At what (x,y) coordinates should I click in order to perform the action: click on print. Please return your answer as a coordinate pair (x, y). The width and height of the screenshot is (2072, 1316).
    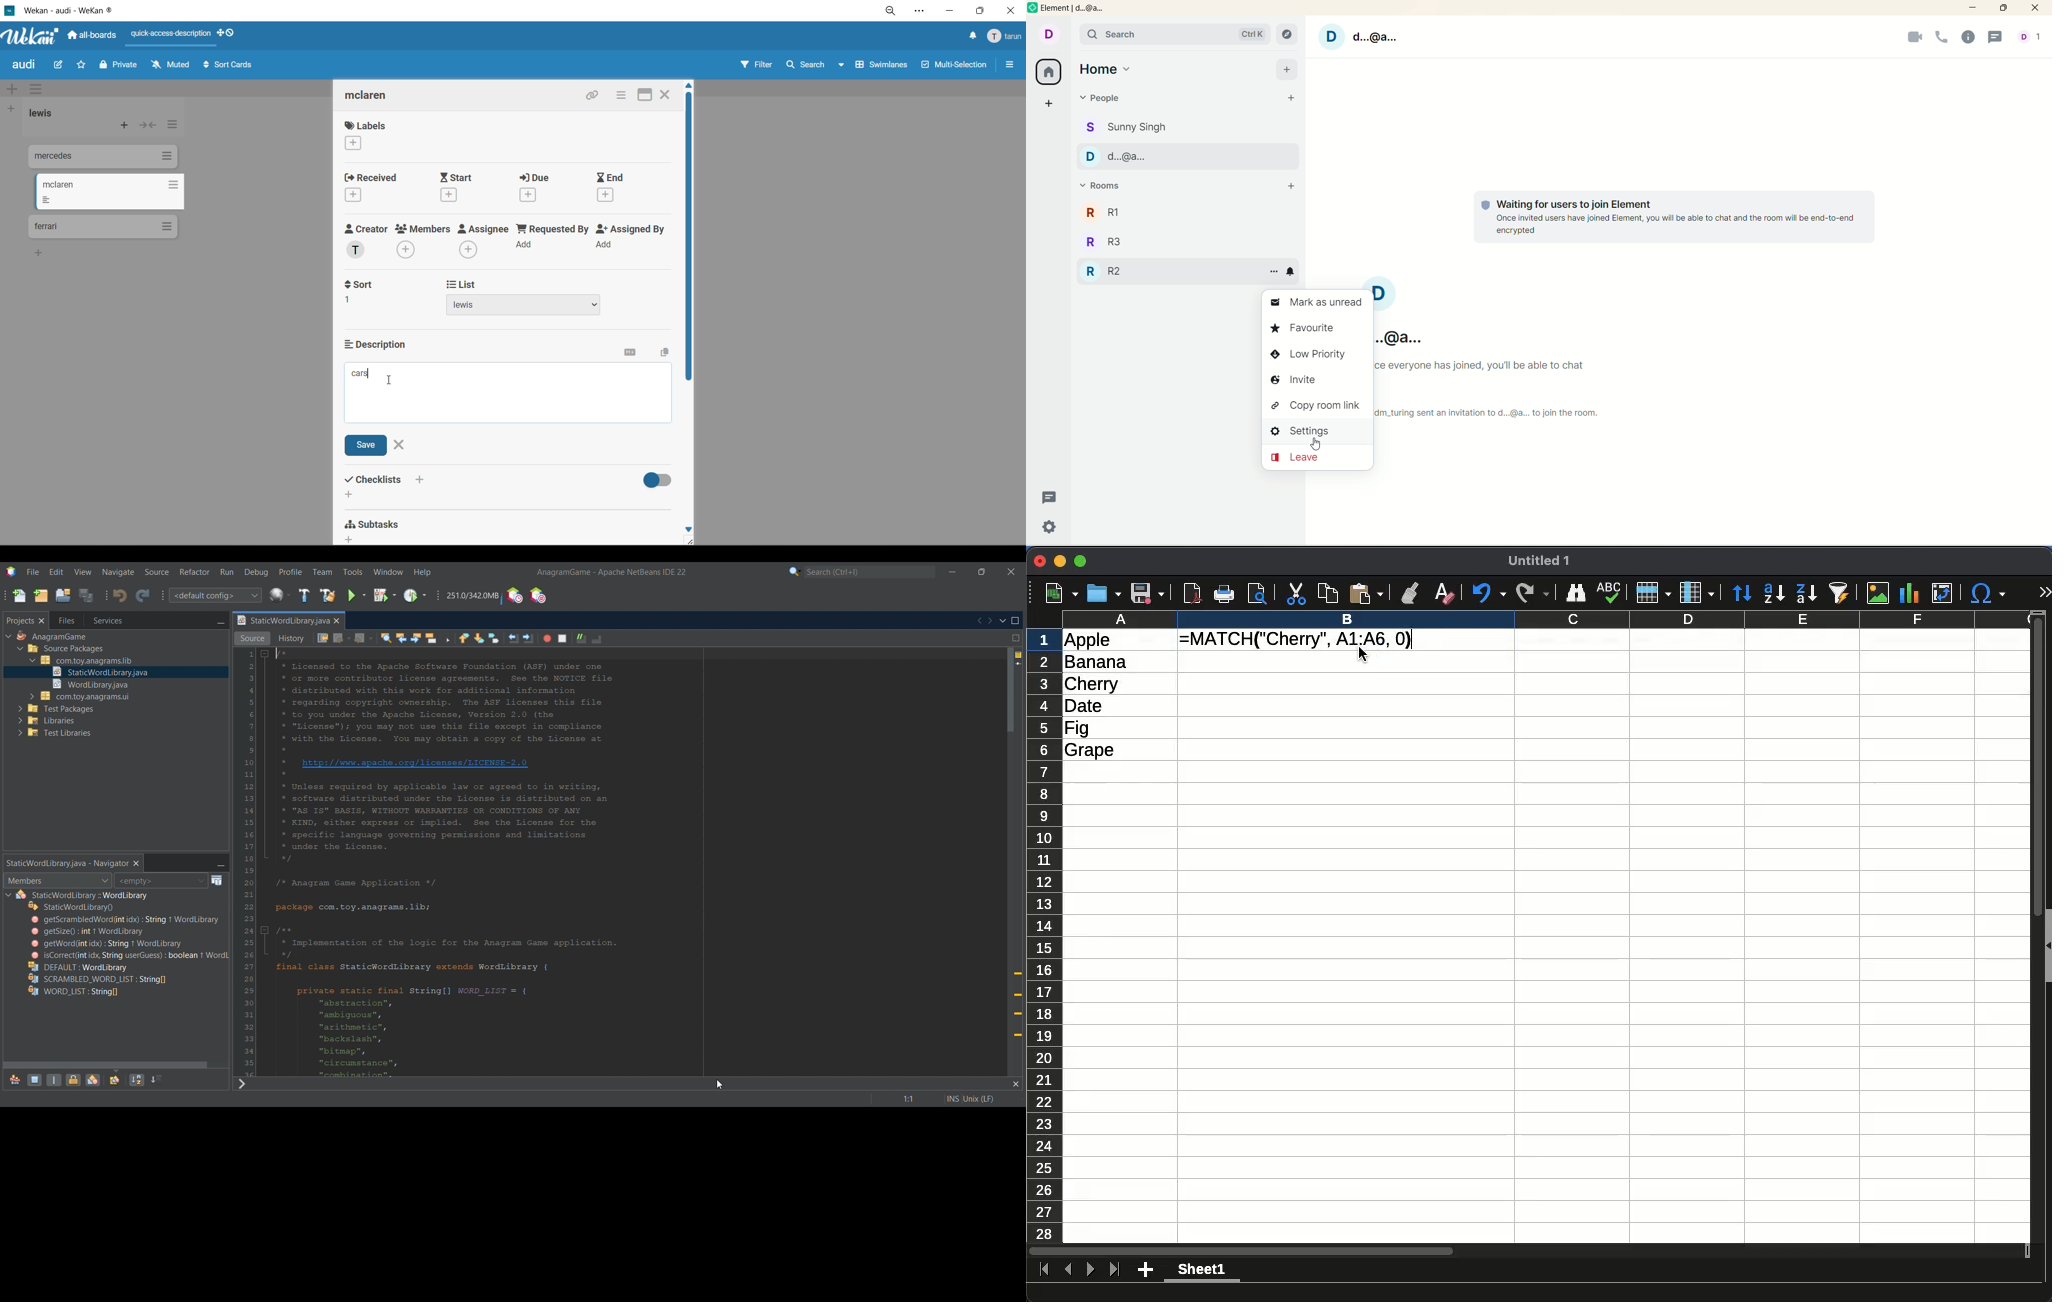
    Looking at the image, I should click on (1224, 594).